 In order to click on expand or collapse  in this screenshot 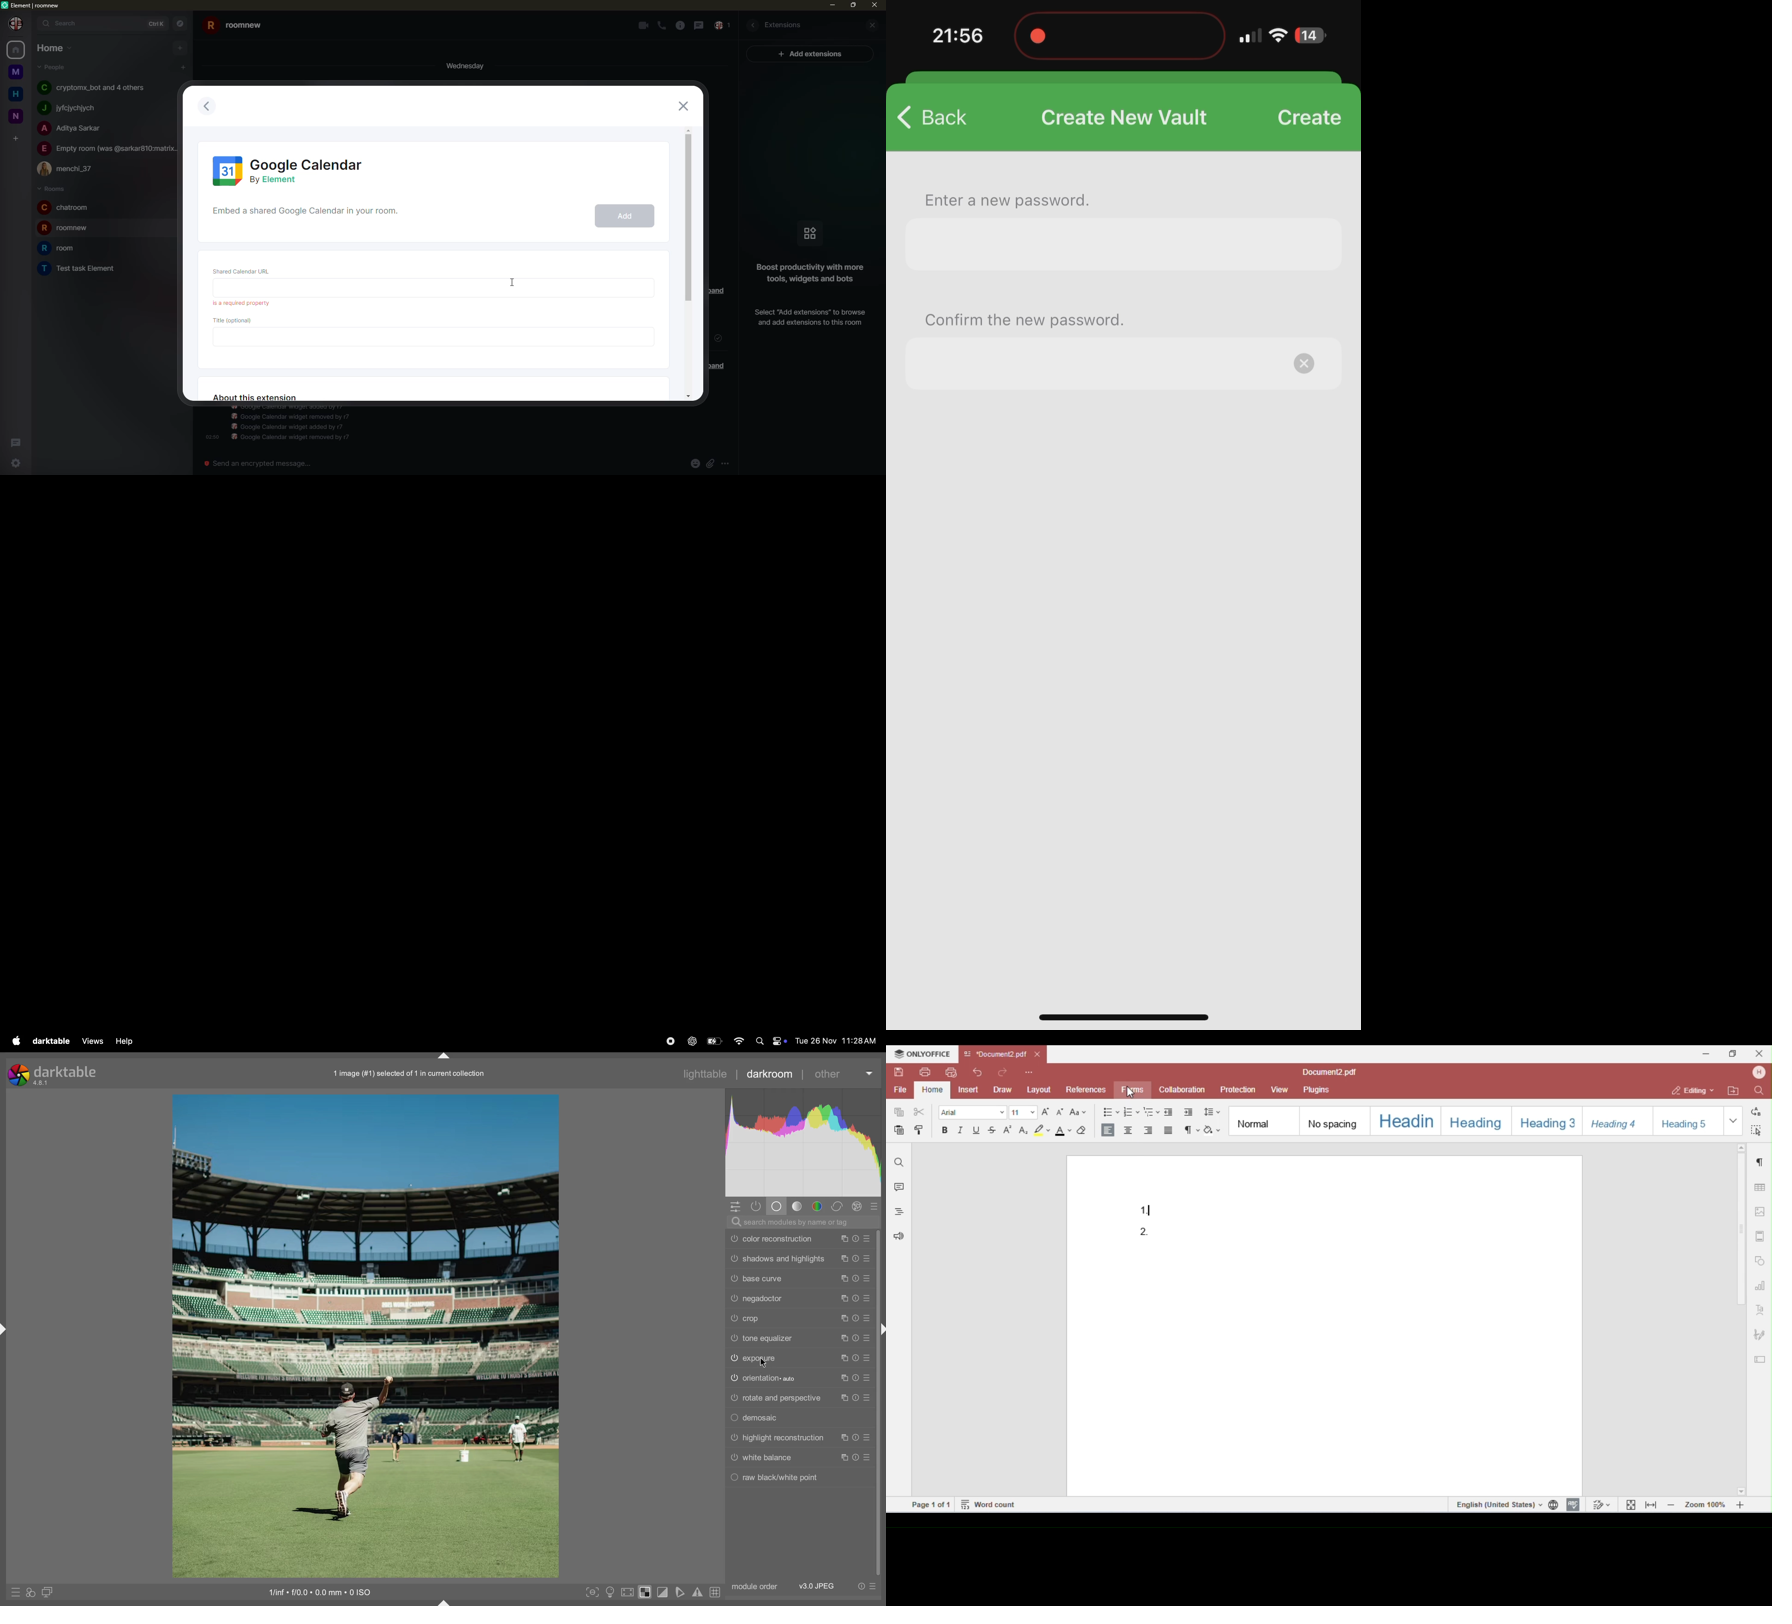, I will do `click(5, 1330)`.